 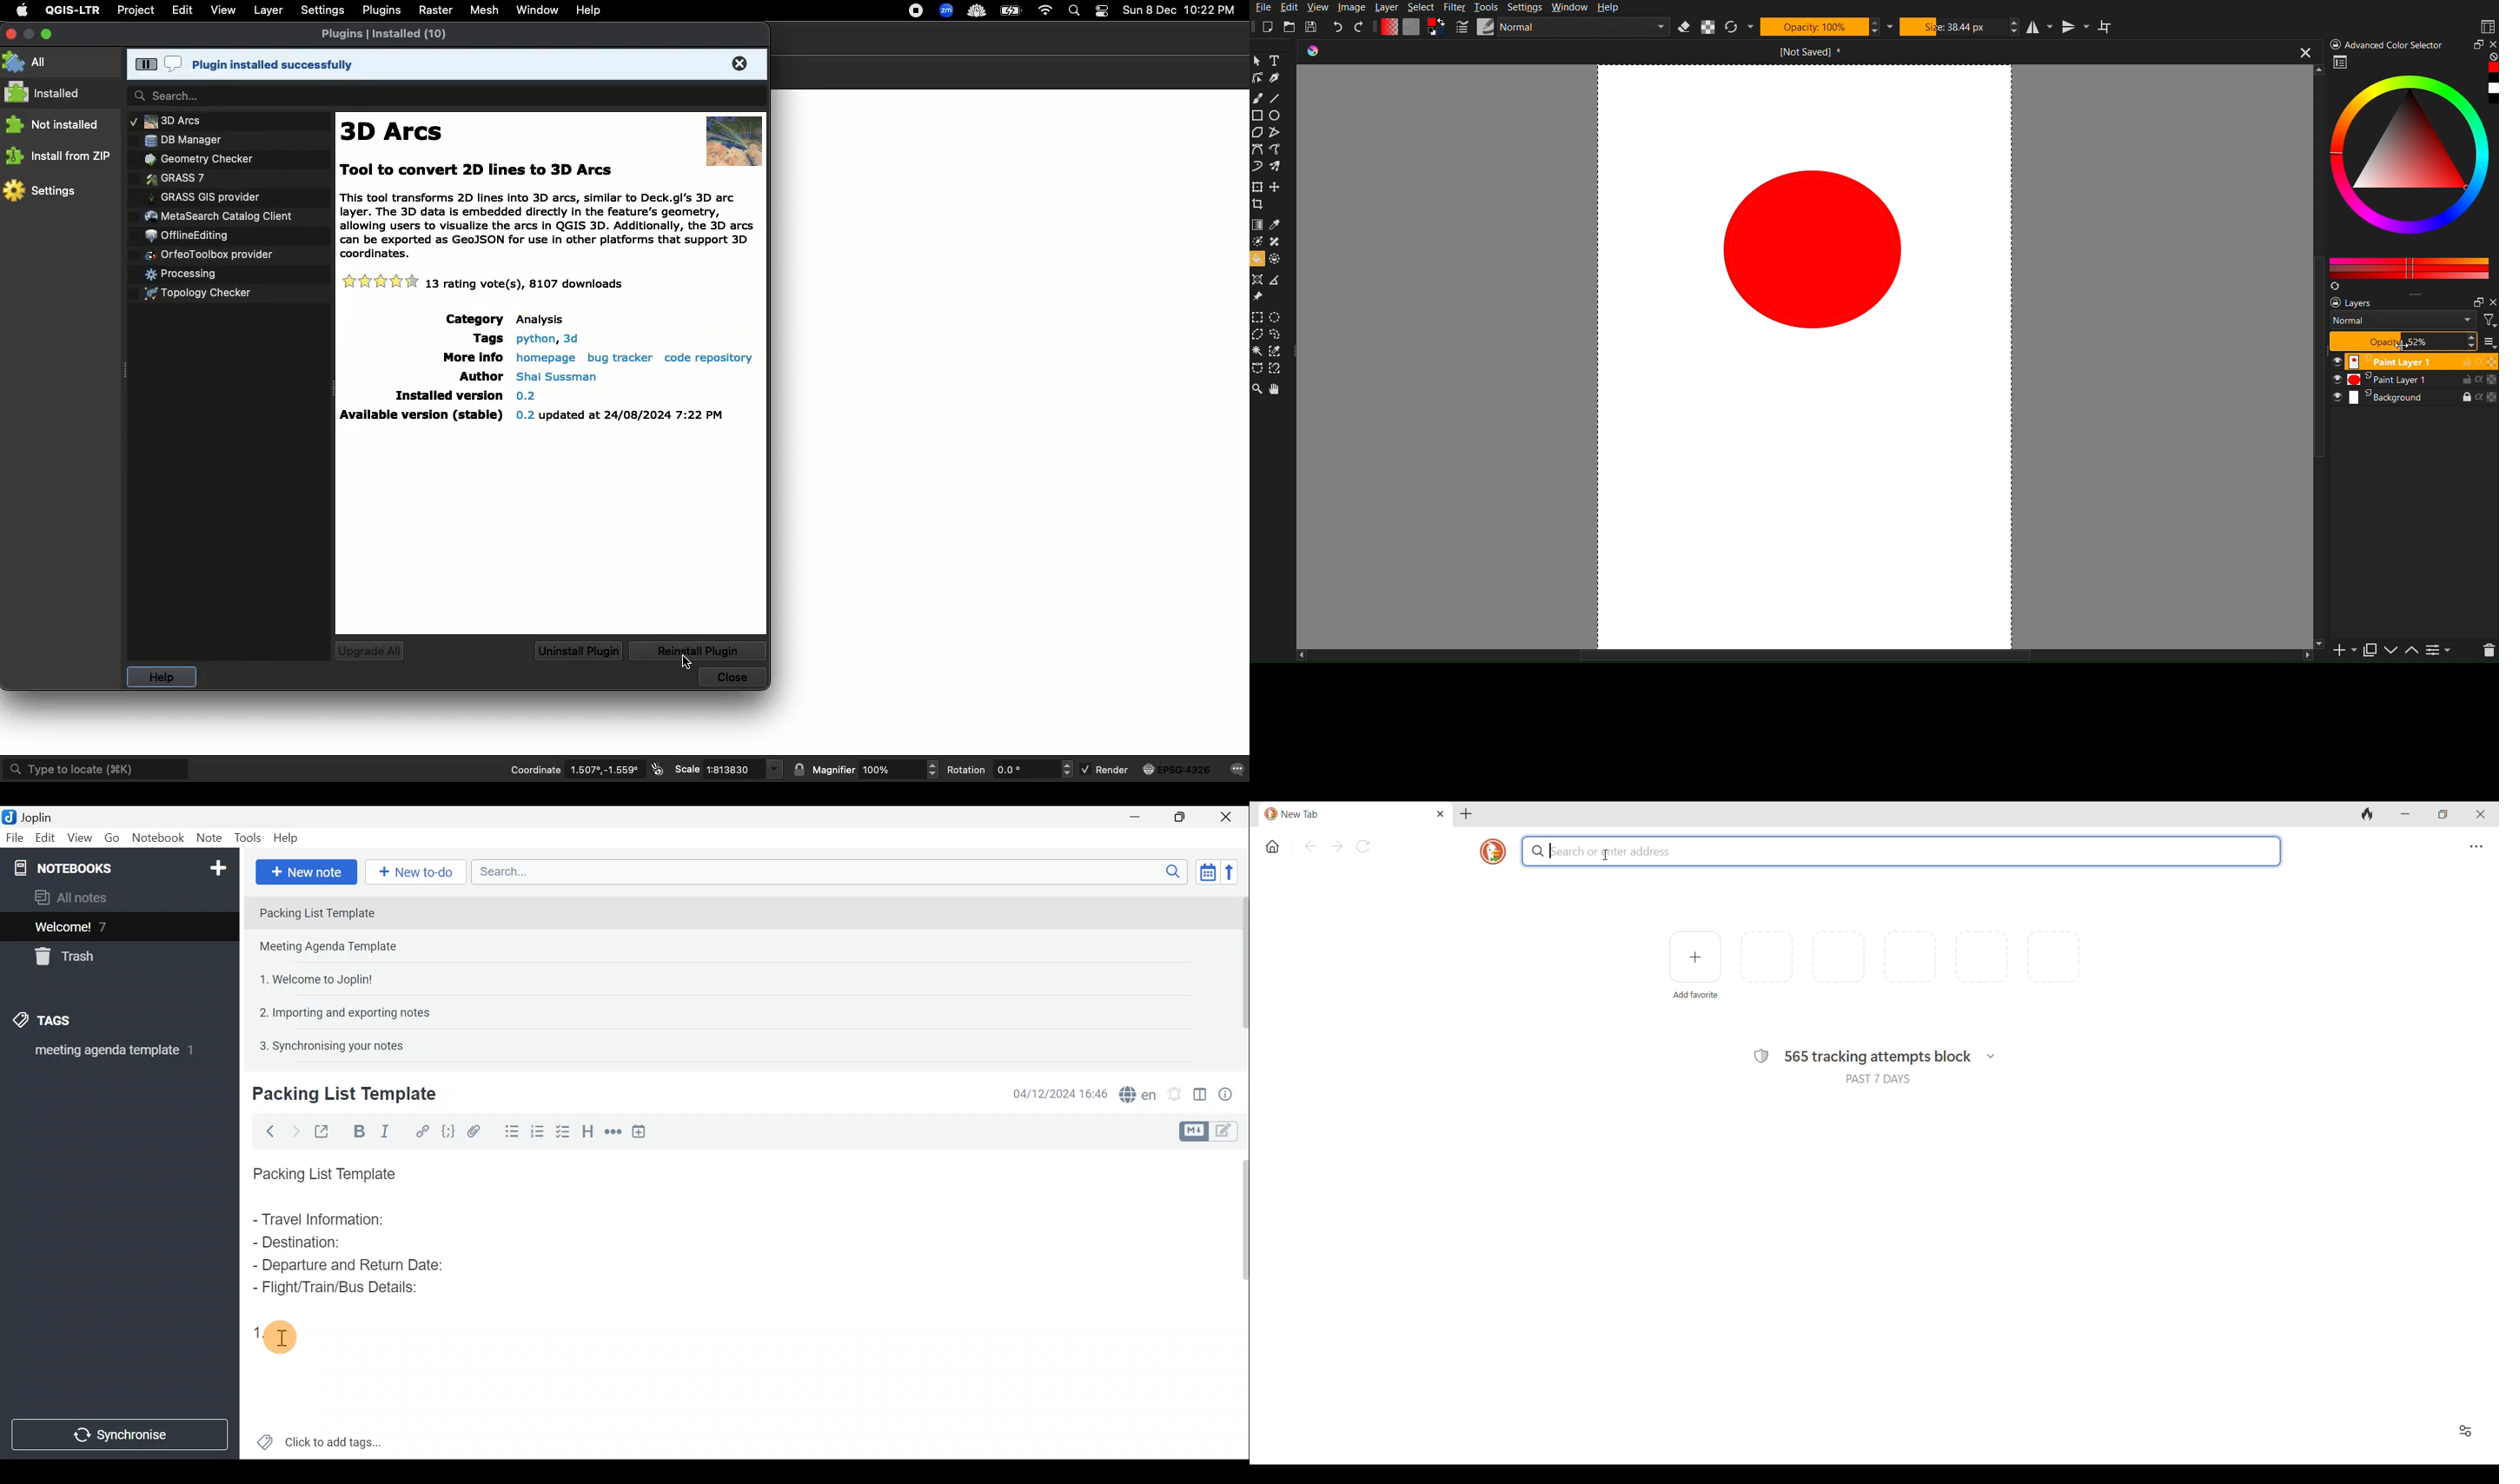 I want to click on , so click(x=569, y=337).